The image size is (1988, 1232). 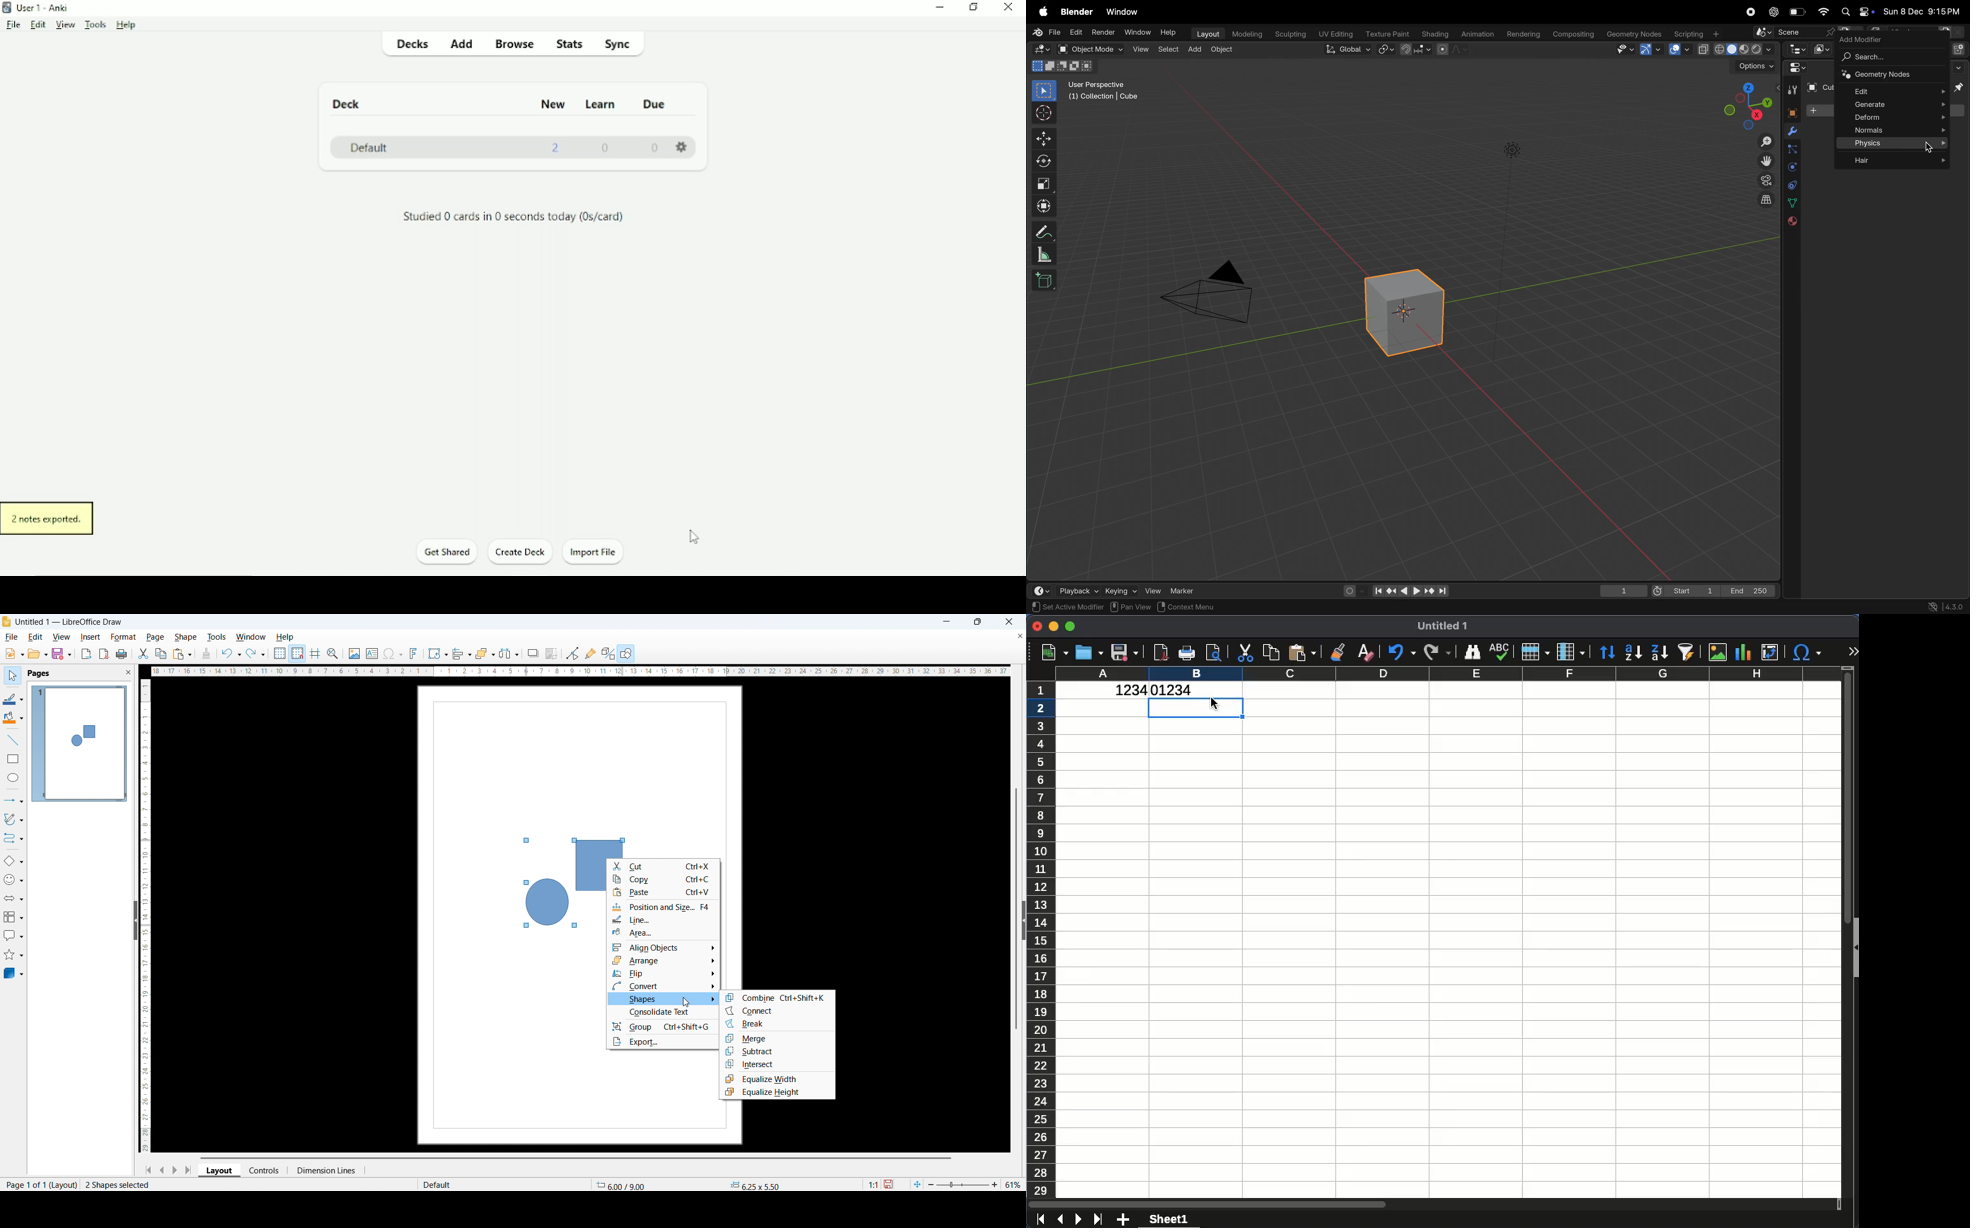 I want to click on controls, so click(x=264, y=1171).